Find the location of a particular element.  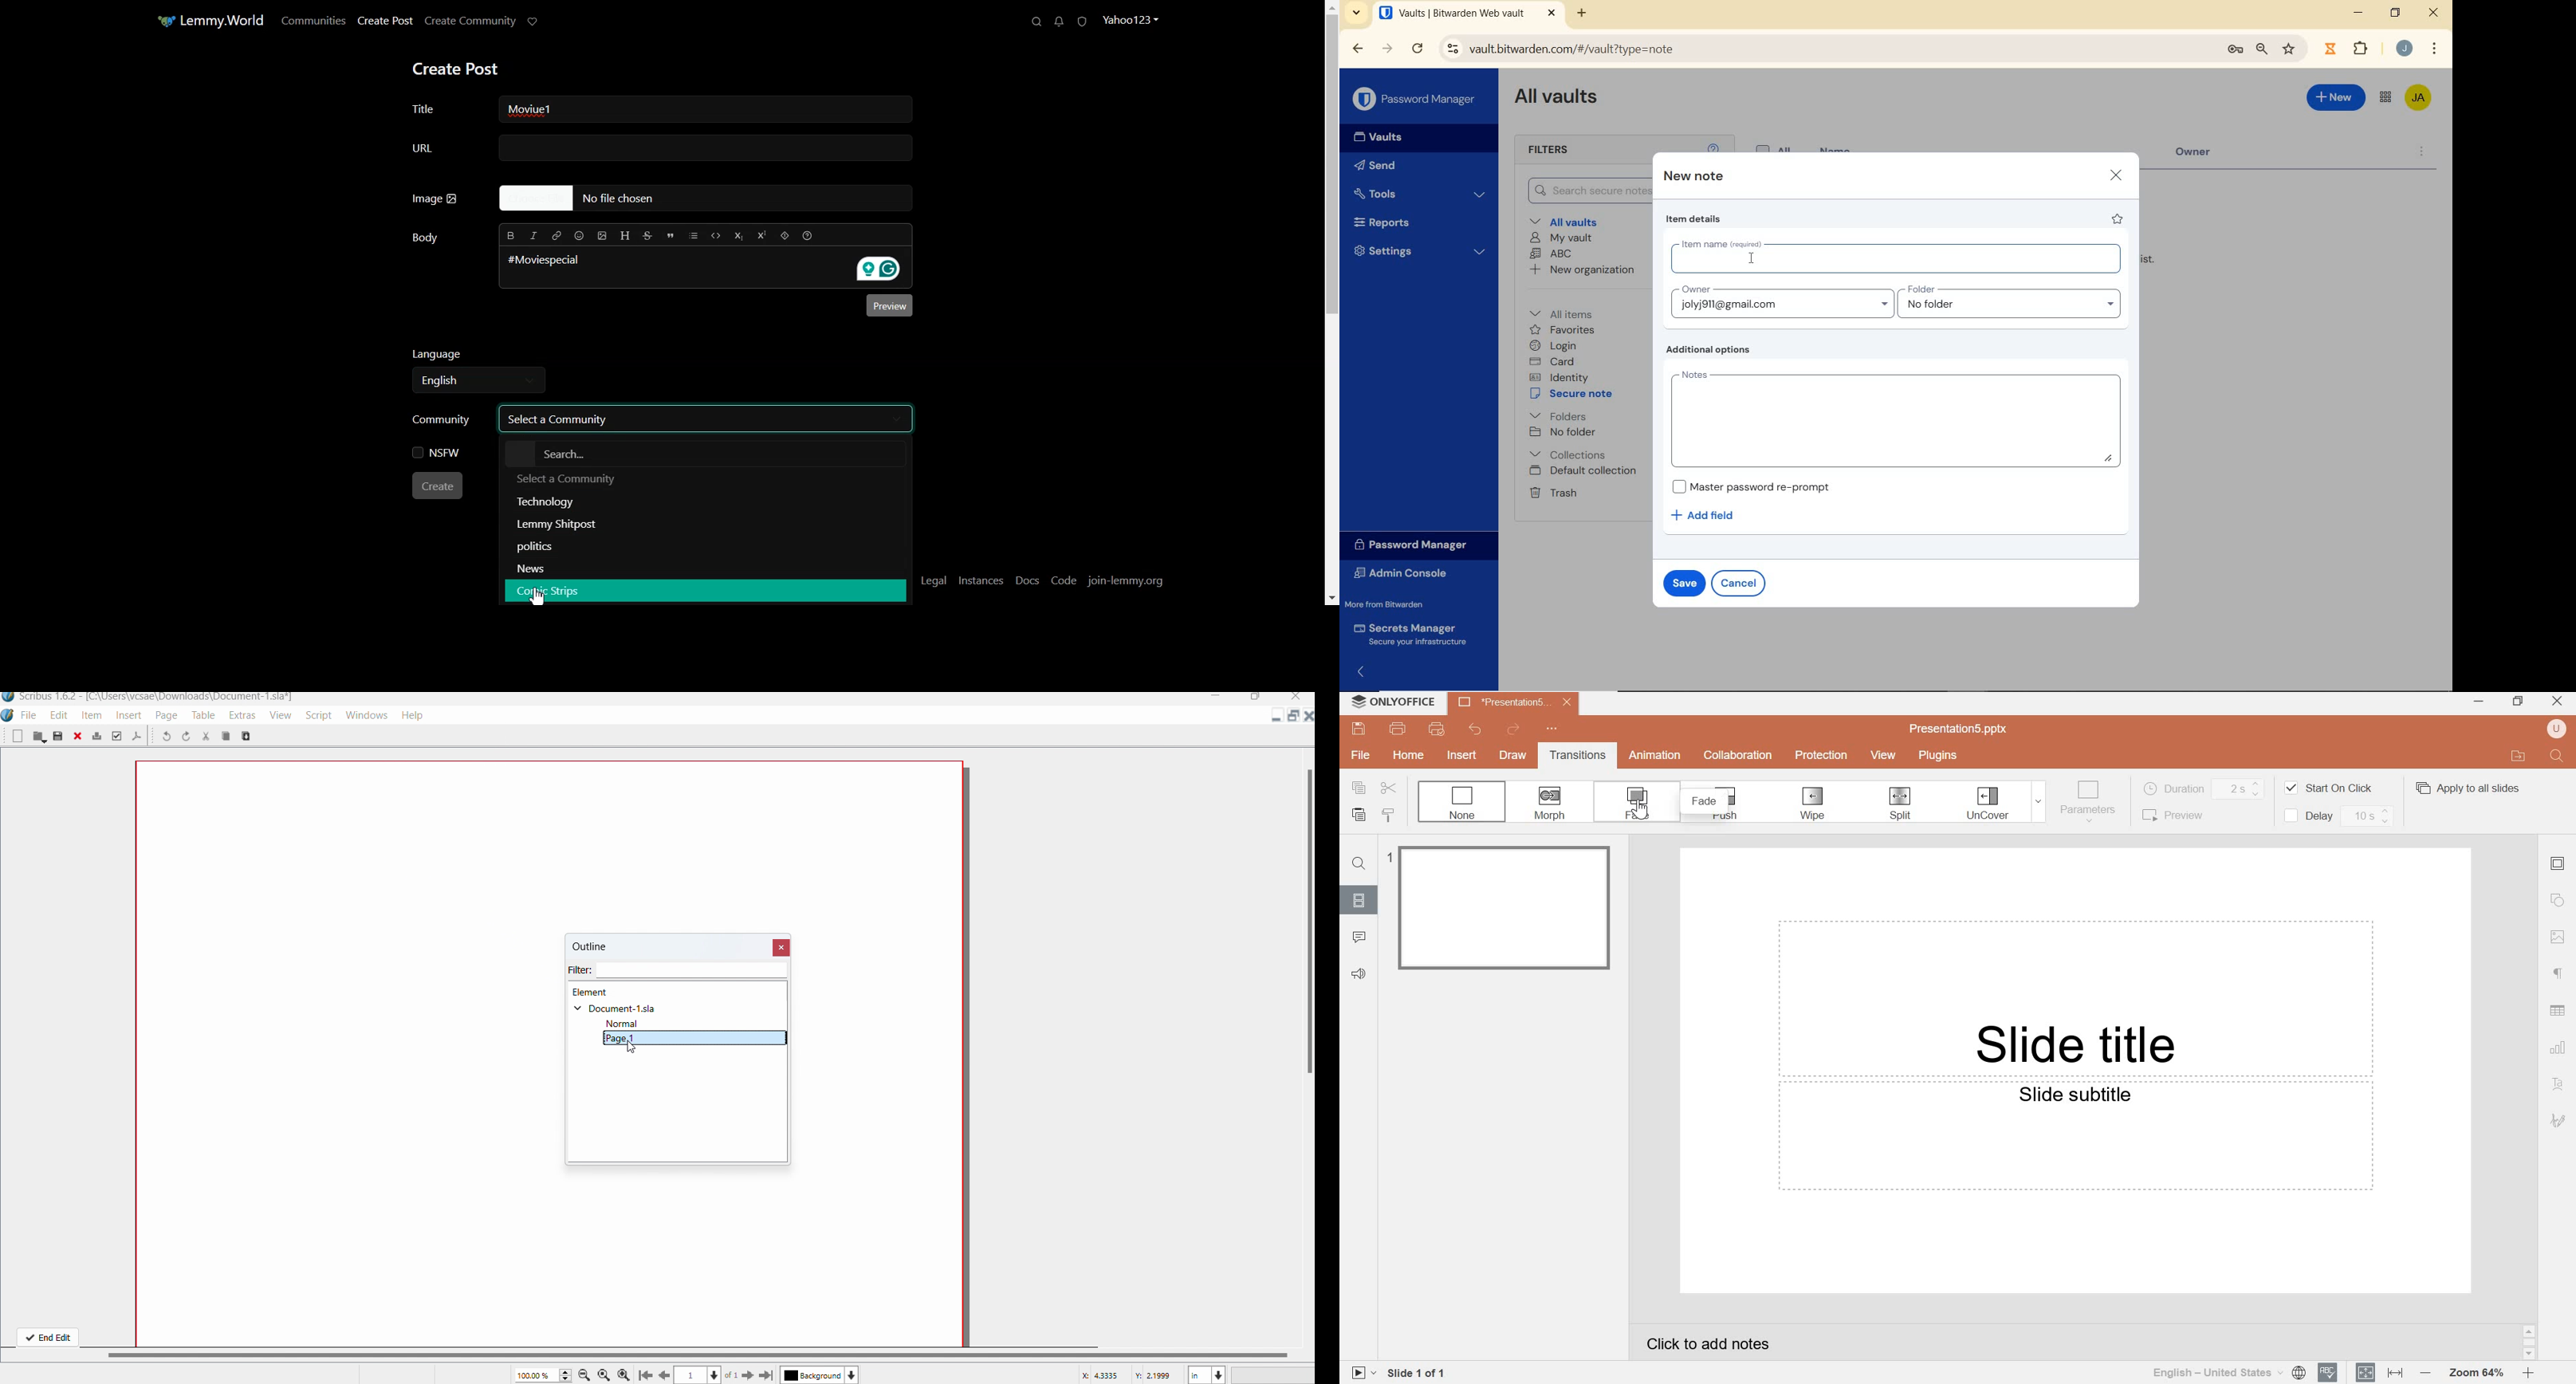

undo is located at coordinates (1473, 728).